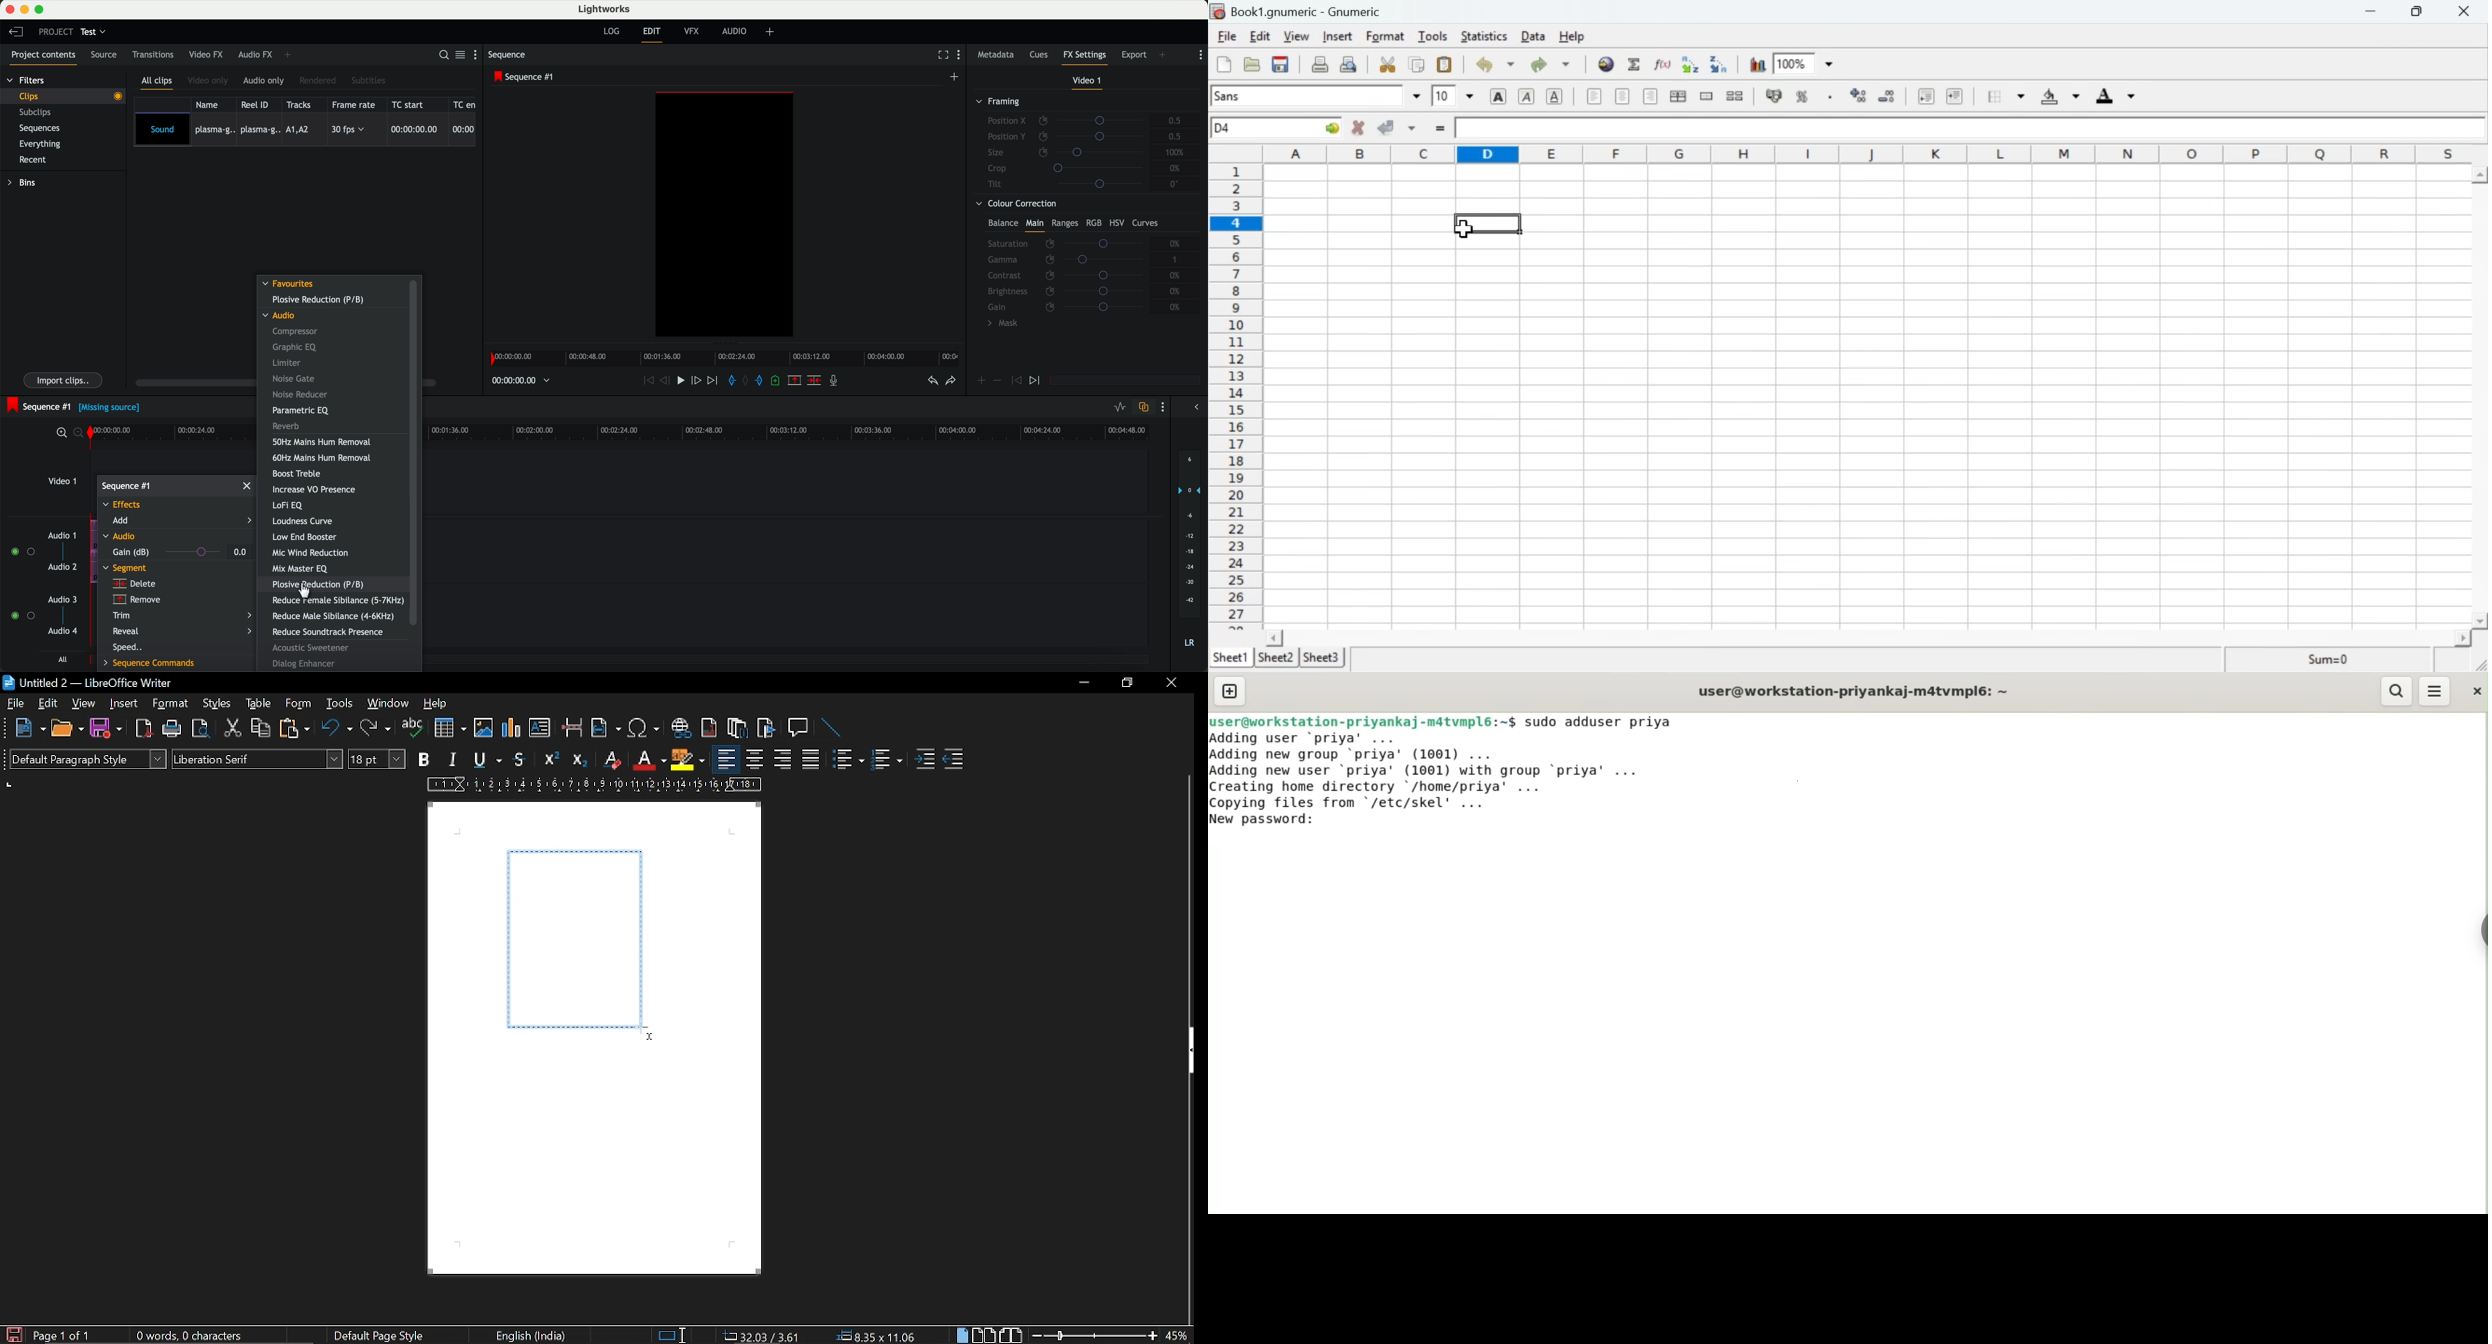 The image size is (2492, 1344). Describe the element at coordinates (725, 216) in the screenshot. I see `workspace` at that location.